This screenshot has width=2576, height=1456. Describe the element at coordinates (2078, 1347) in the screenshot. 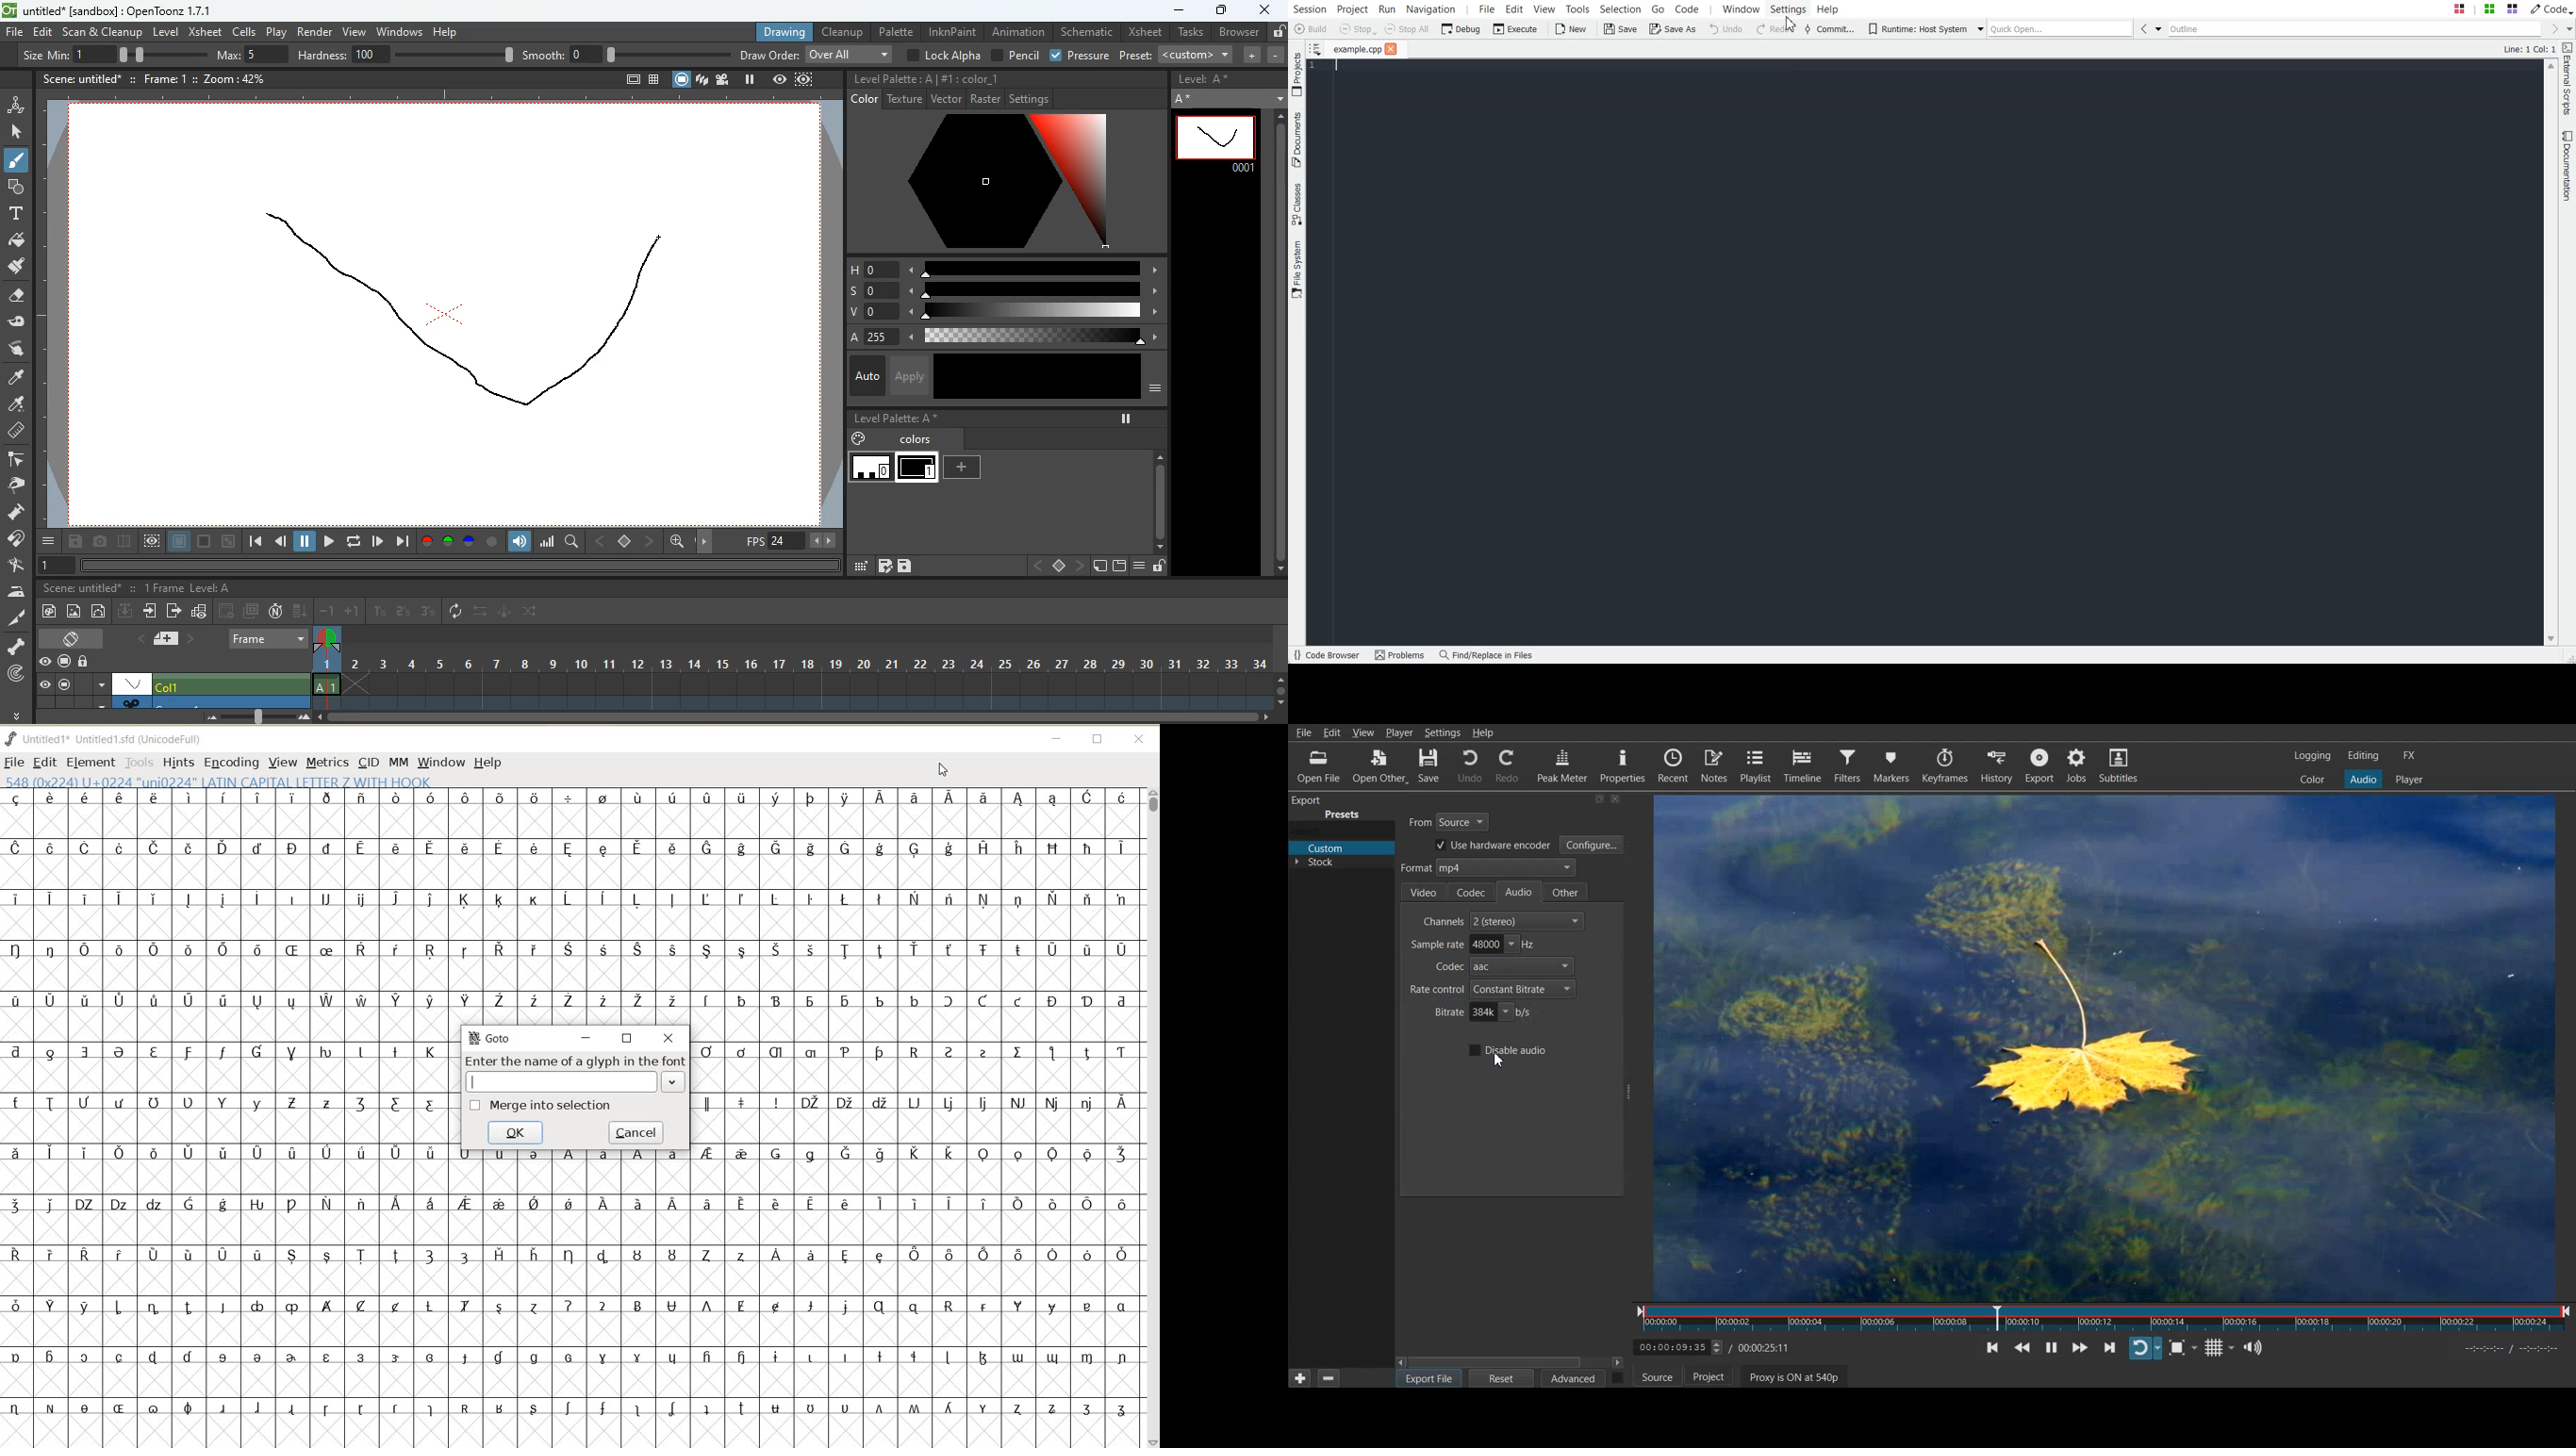

I see `Play quickly forwards` at that location.